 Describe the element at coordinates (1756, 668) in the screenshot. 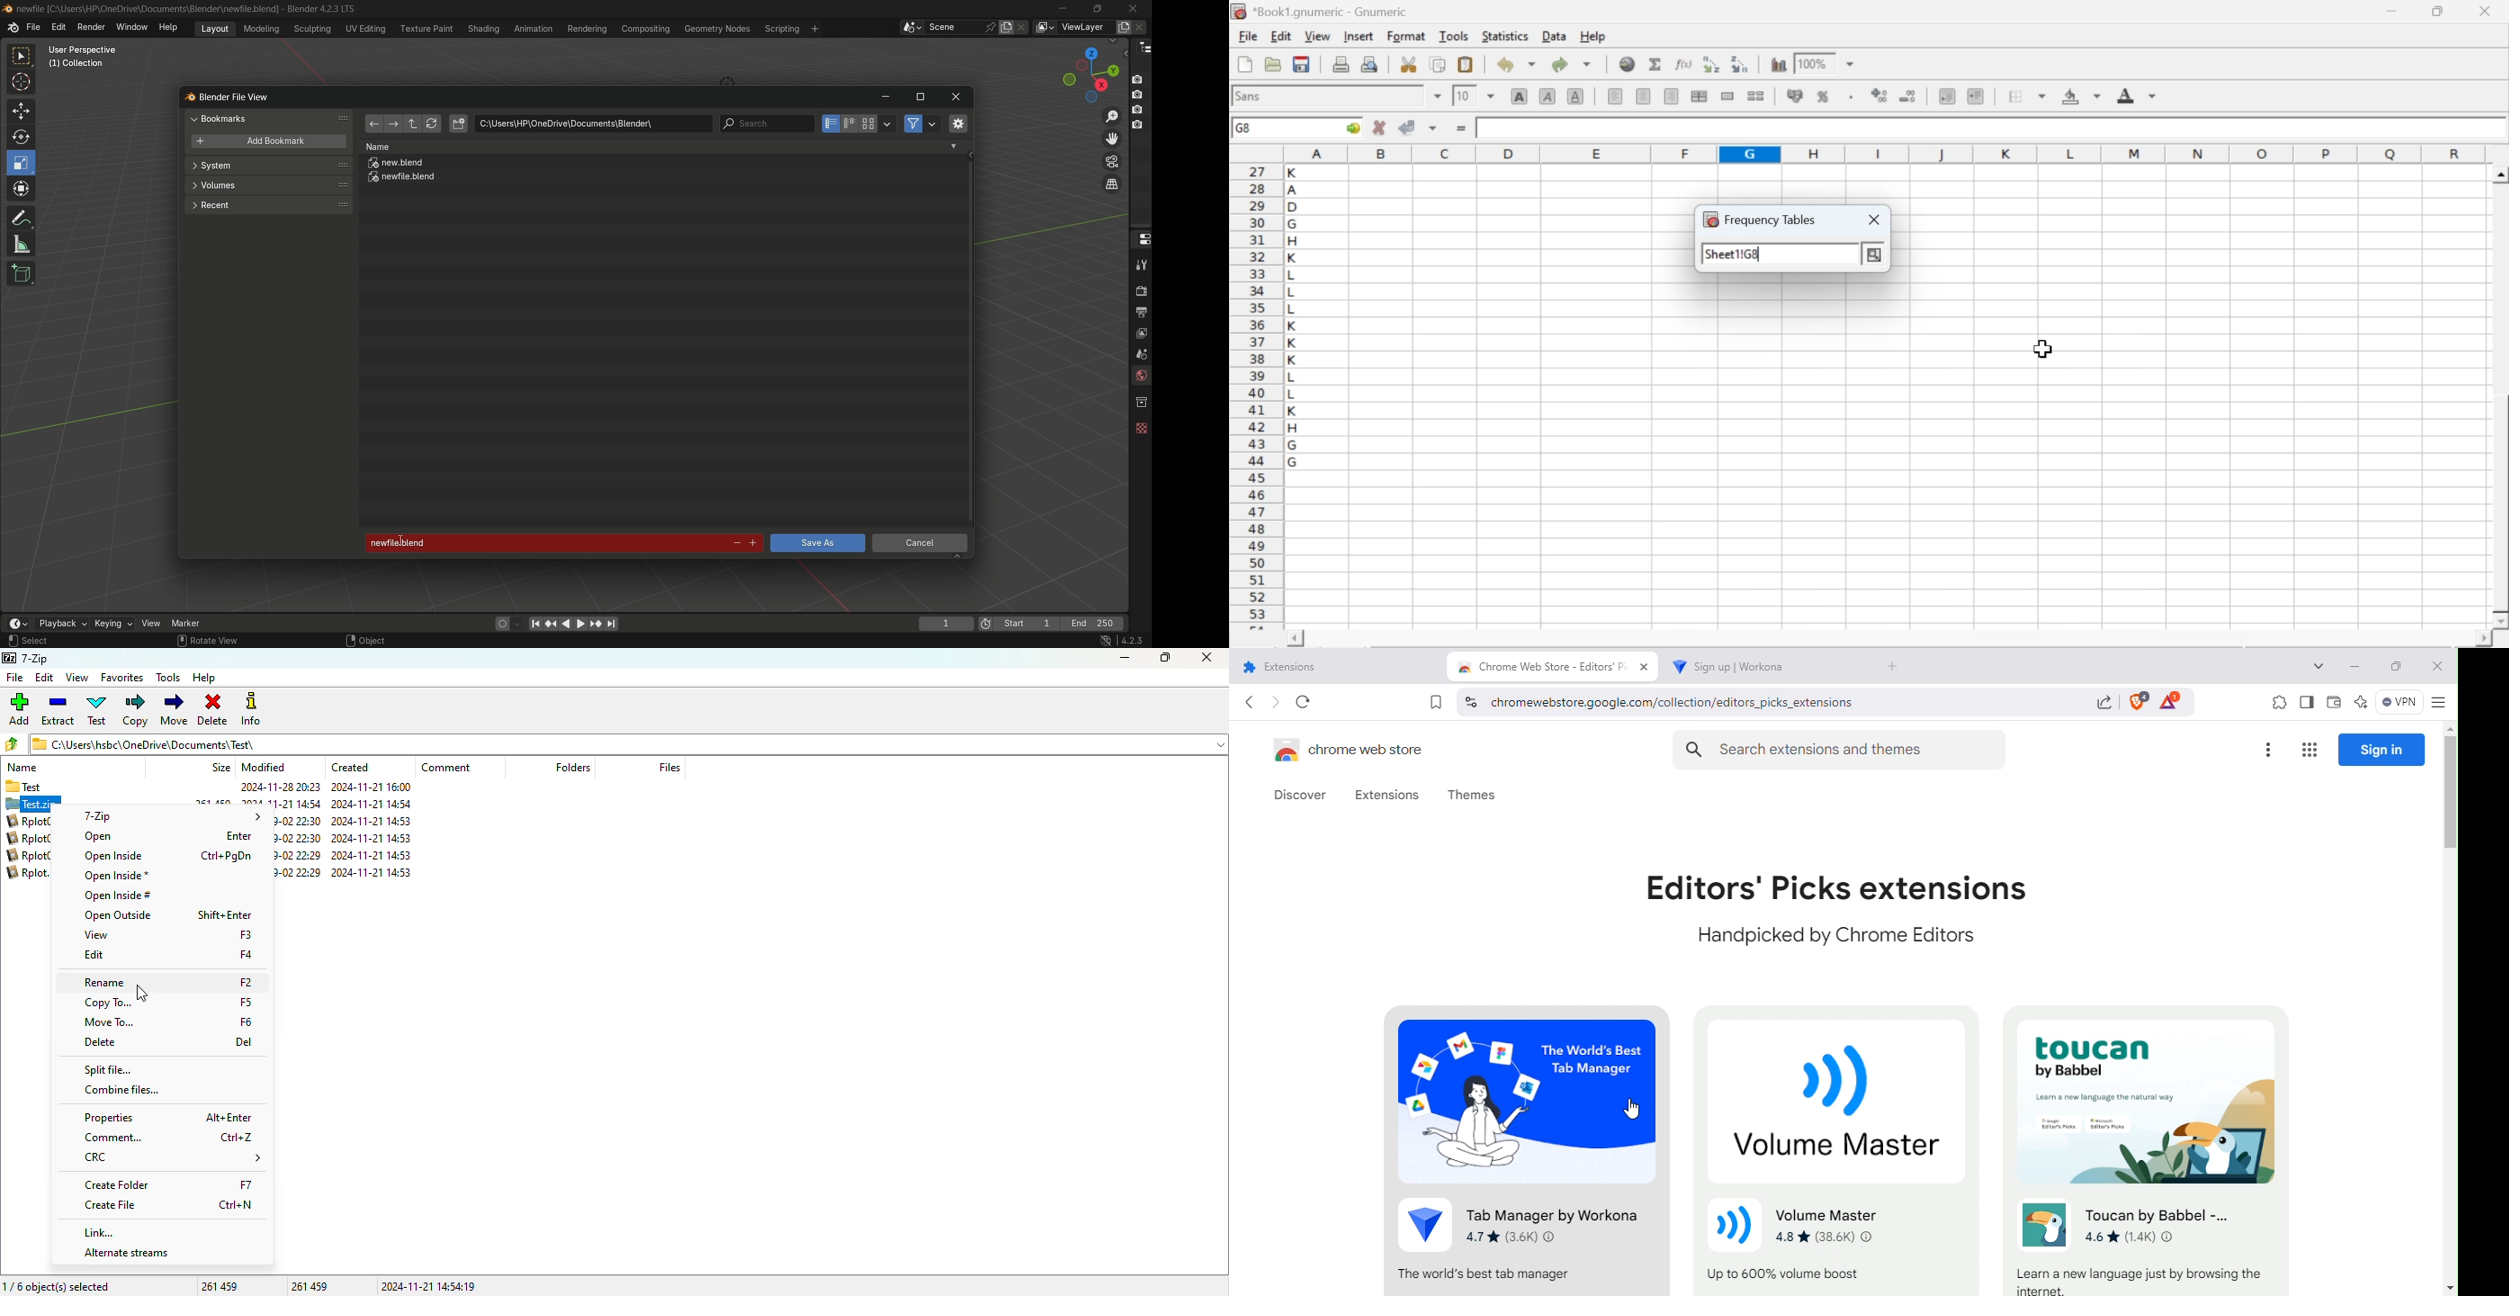

I see `Workona sign up page` at that location.